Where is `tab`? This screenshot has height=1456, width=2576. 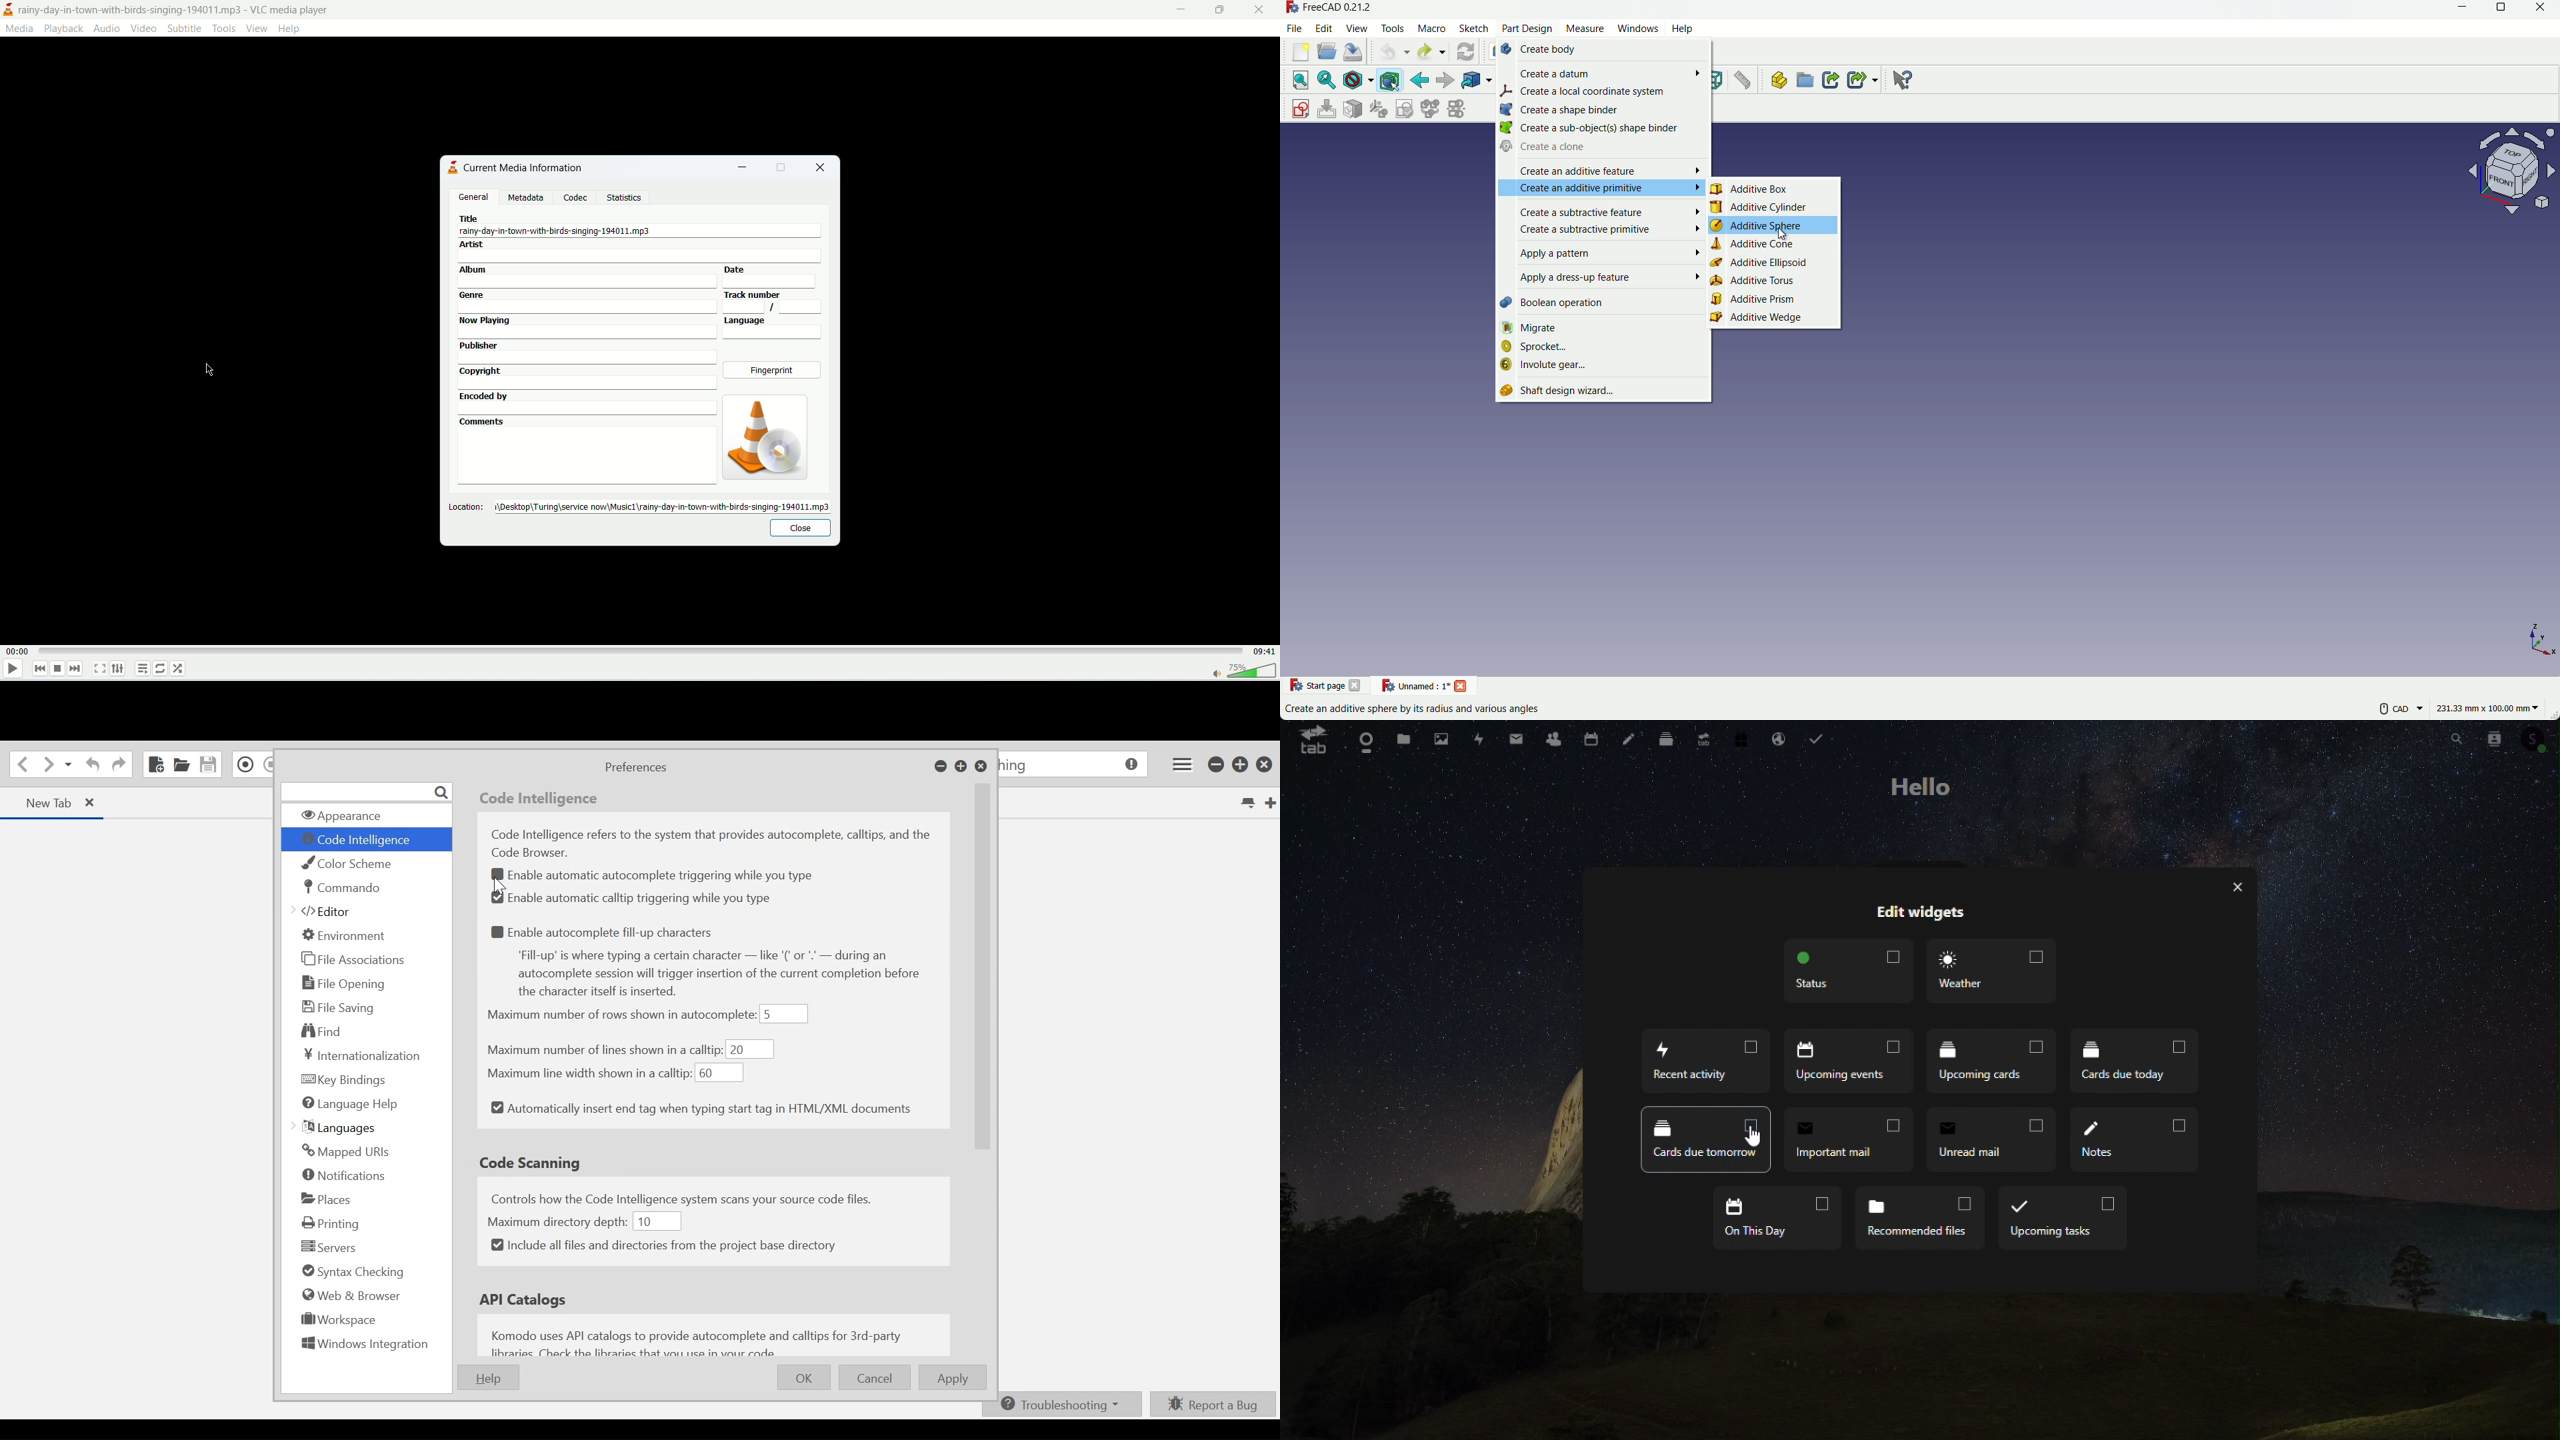 tab is located at coordinates (1307, 741).